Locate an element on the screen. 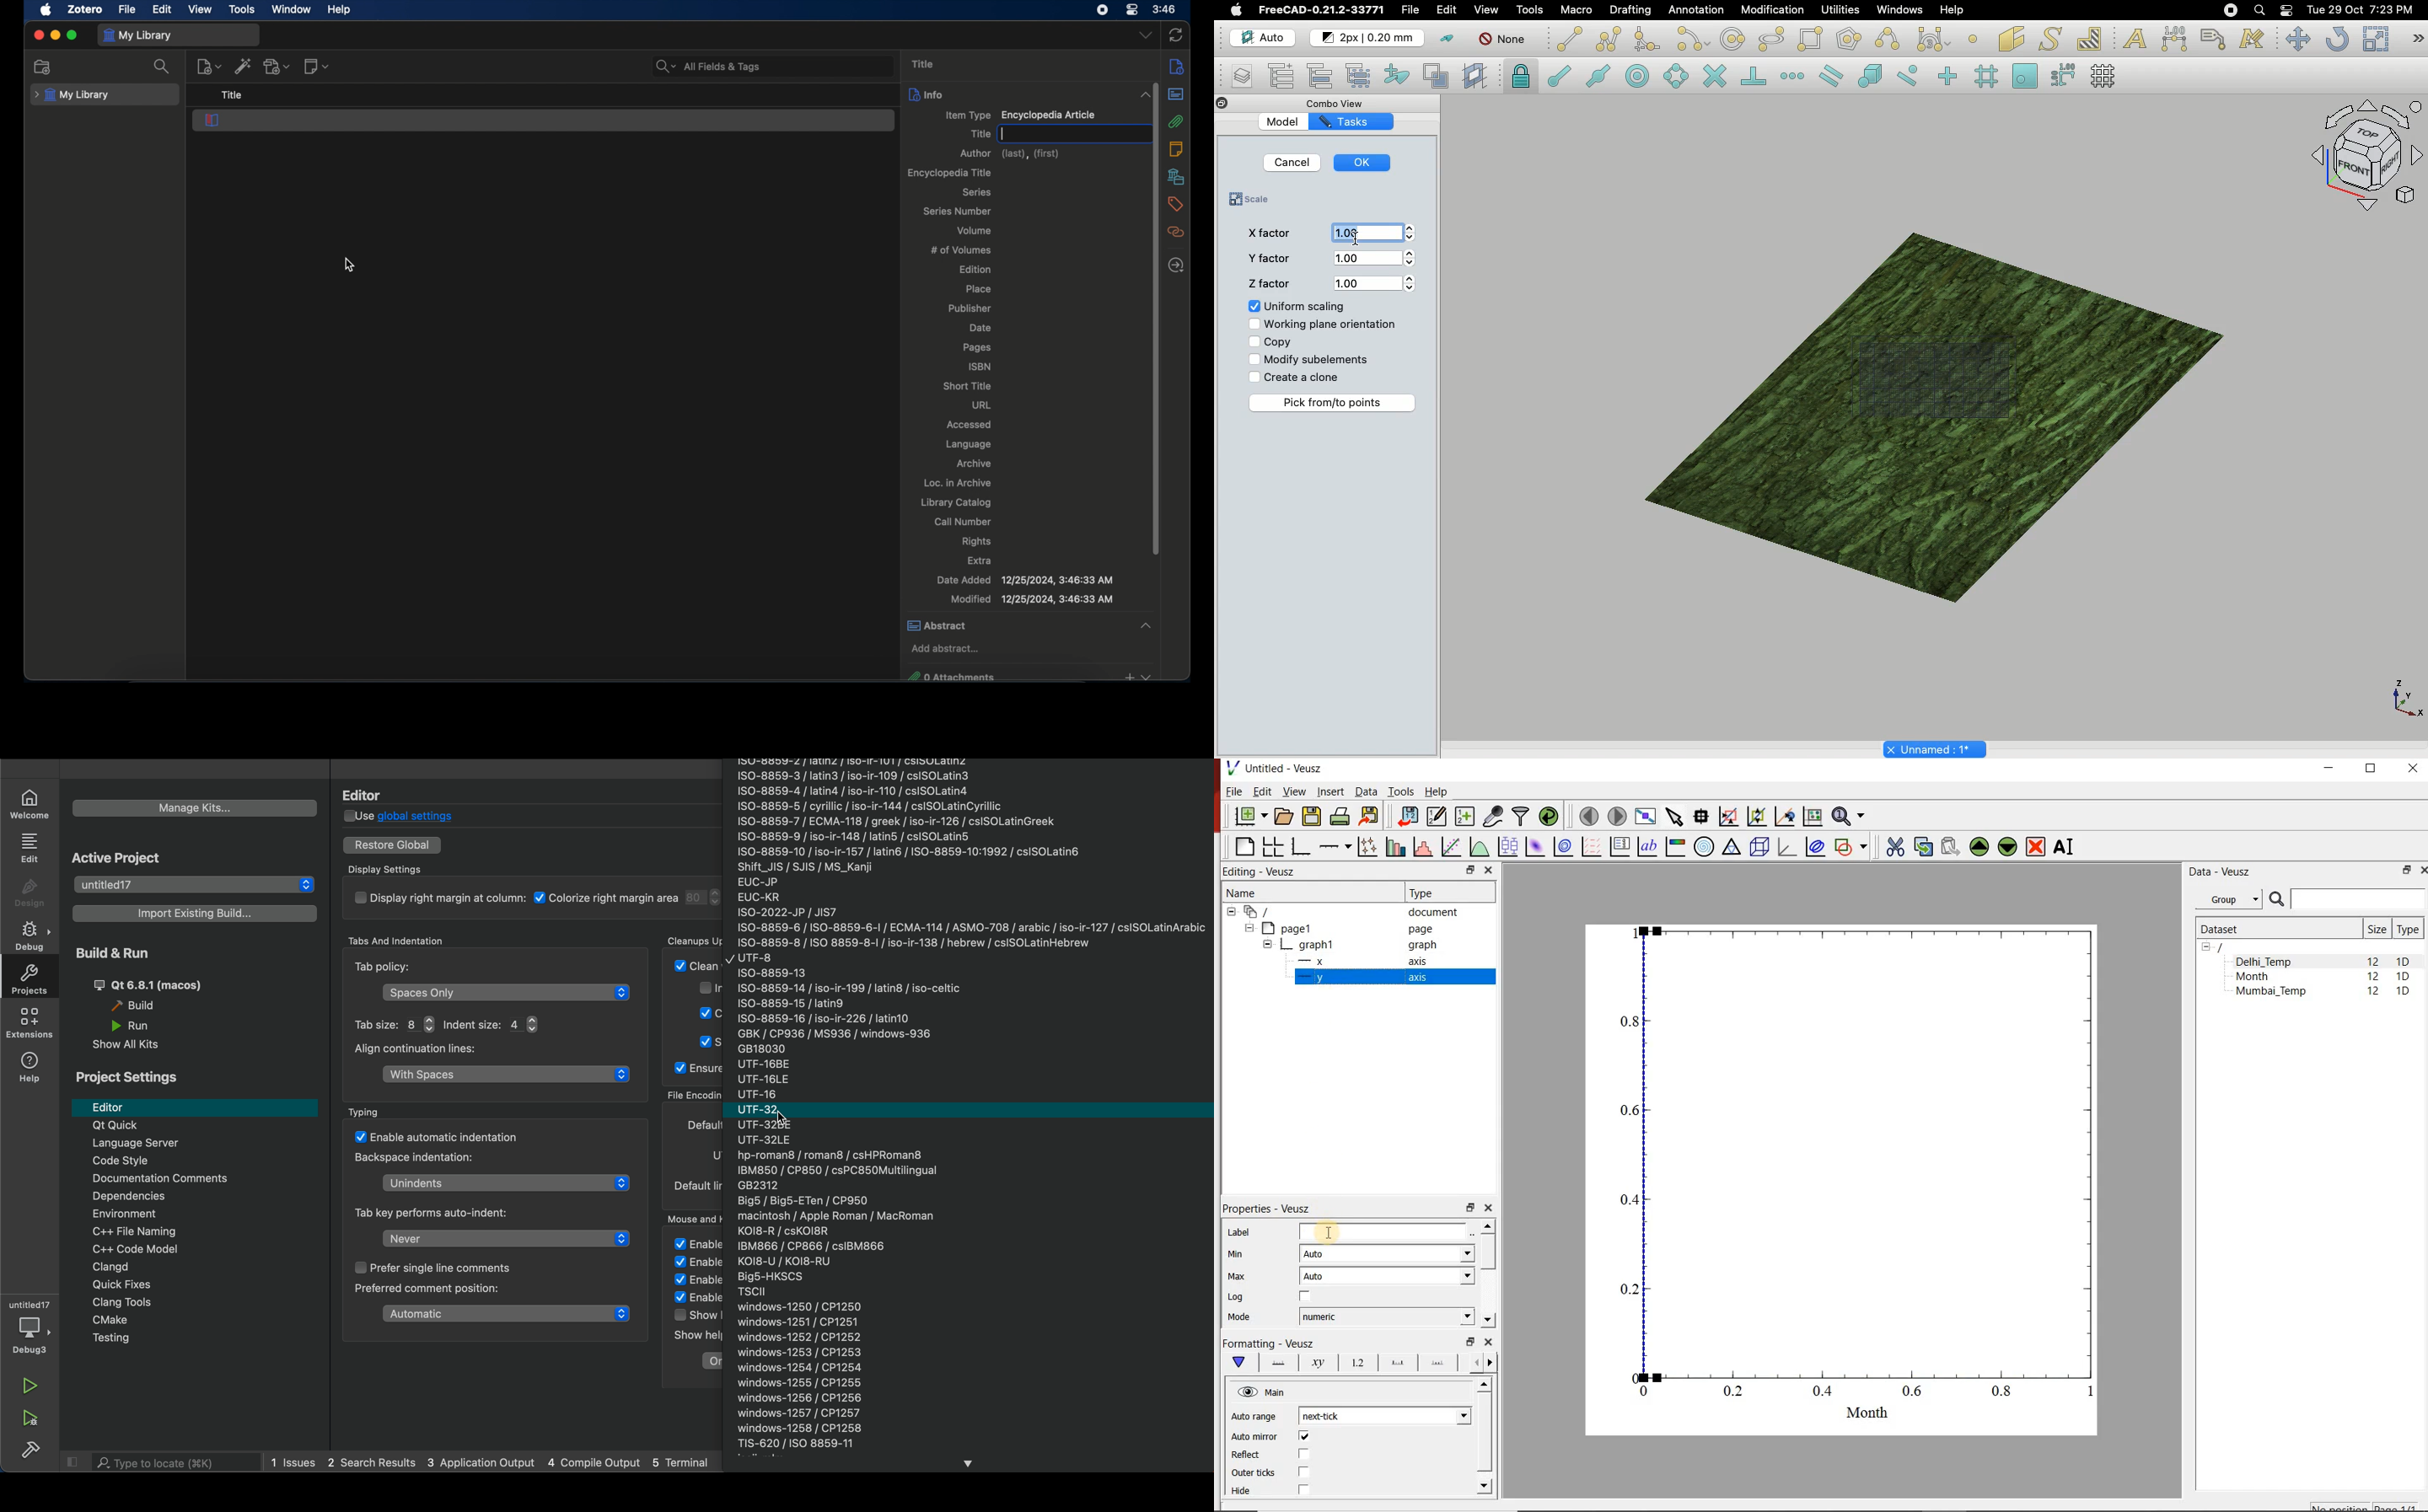 The height and width of the screenshot is (1512, 2436). Active Project is located at coordinates (125, 857).